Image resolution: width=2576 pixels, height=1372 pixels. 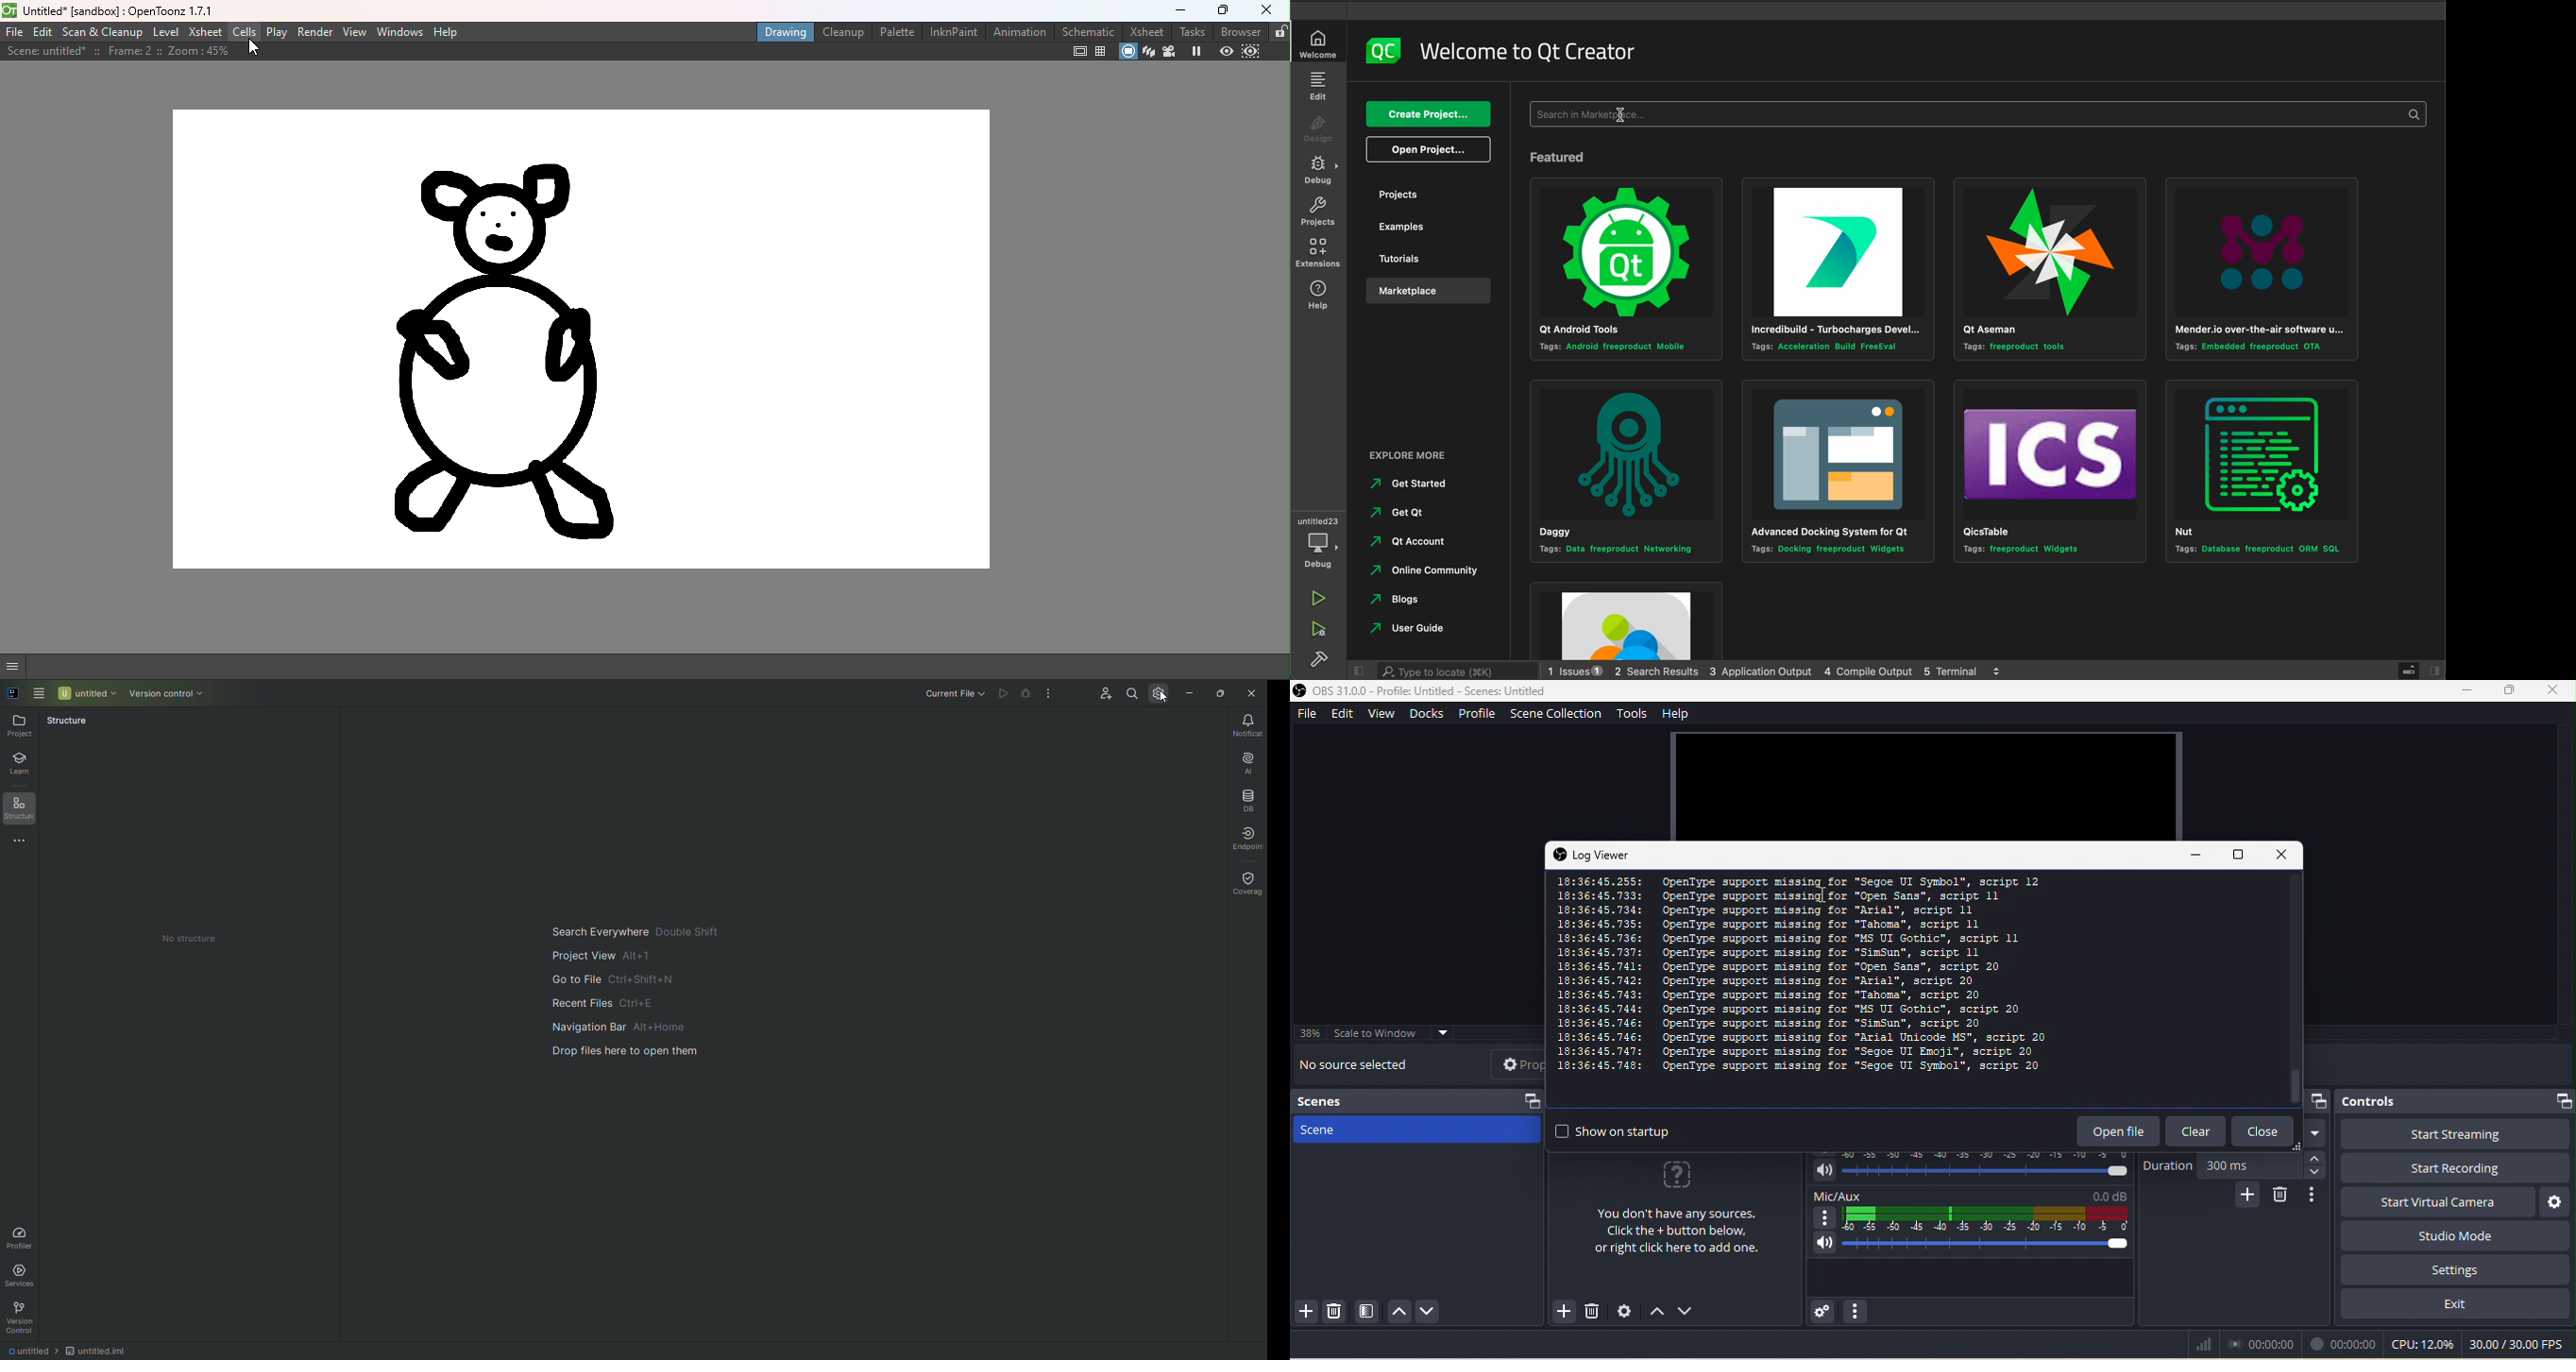 I want to click on down, so click(x=1690, y=1313).